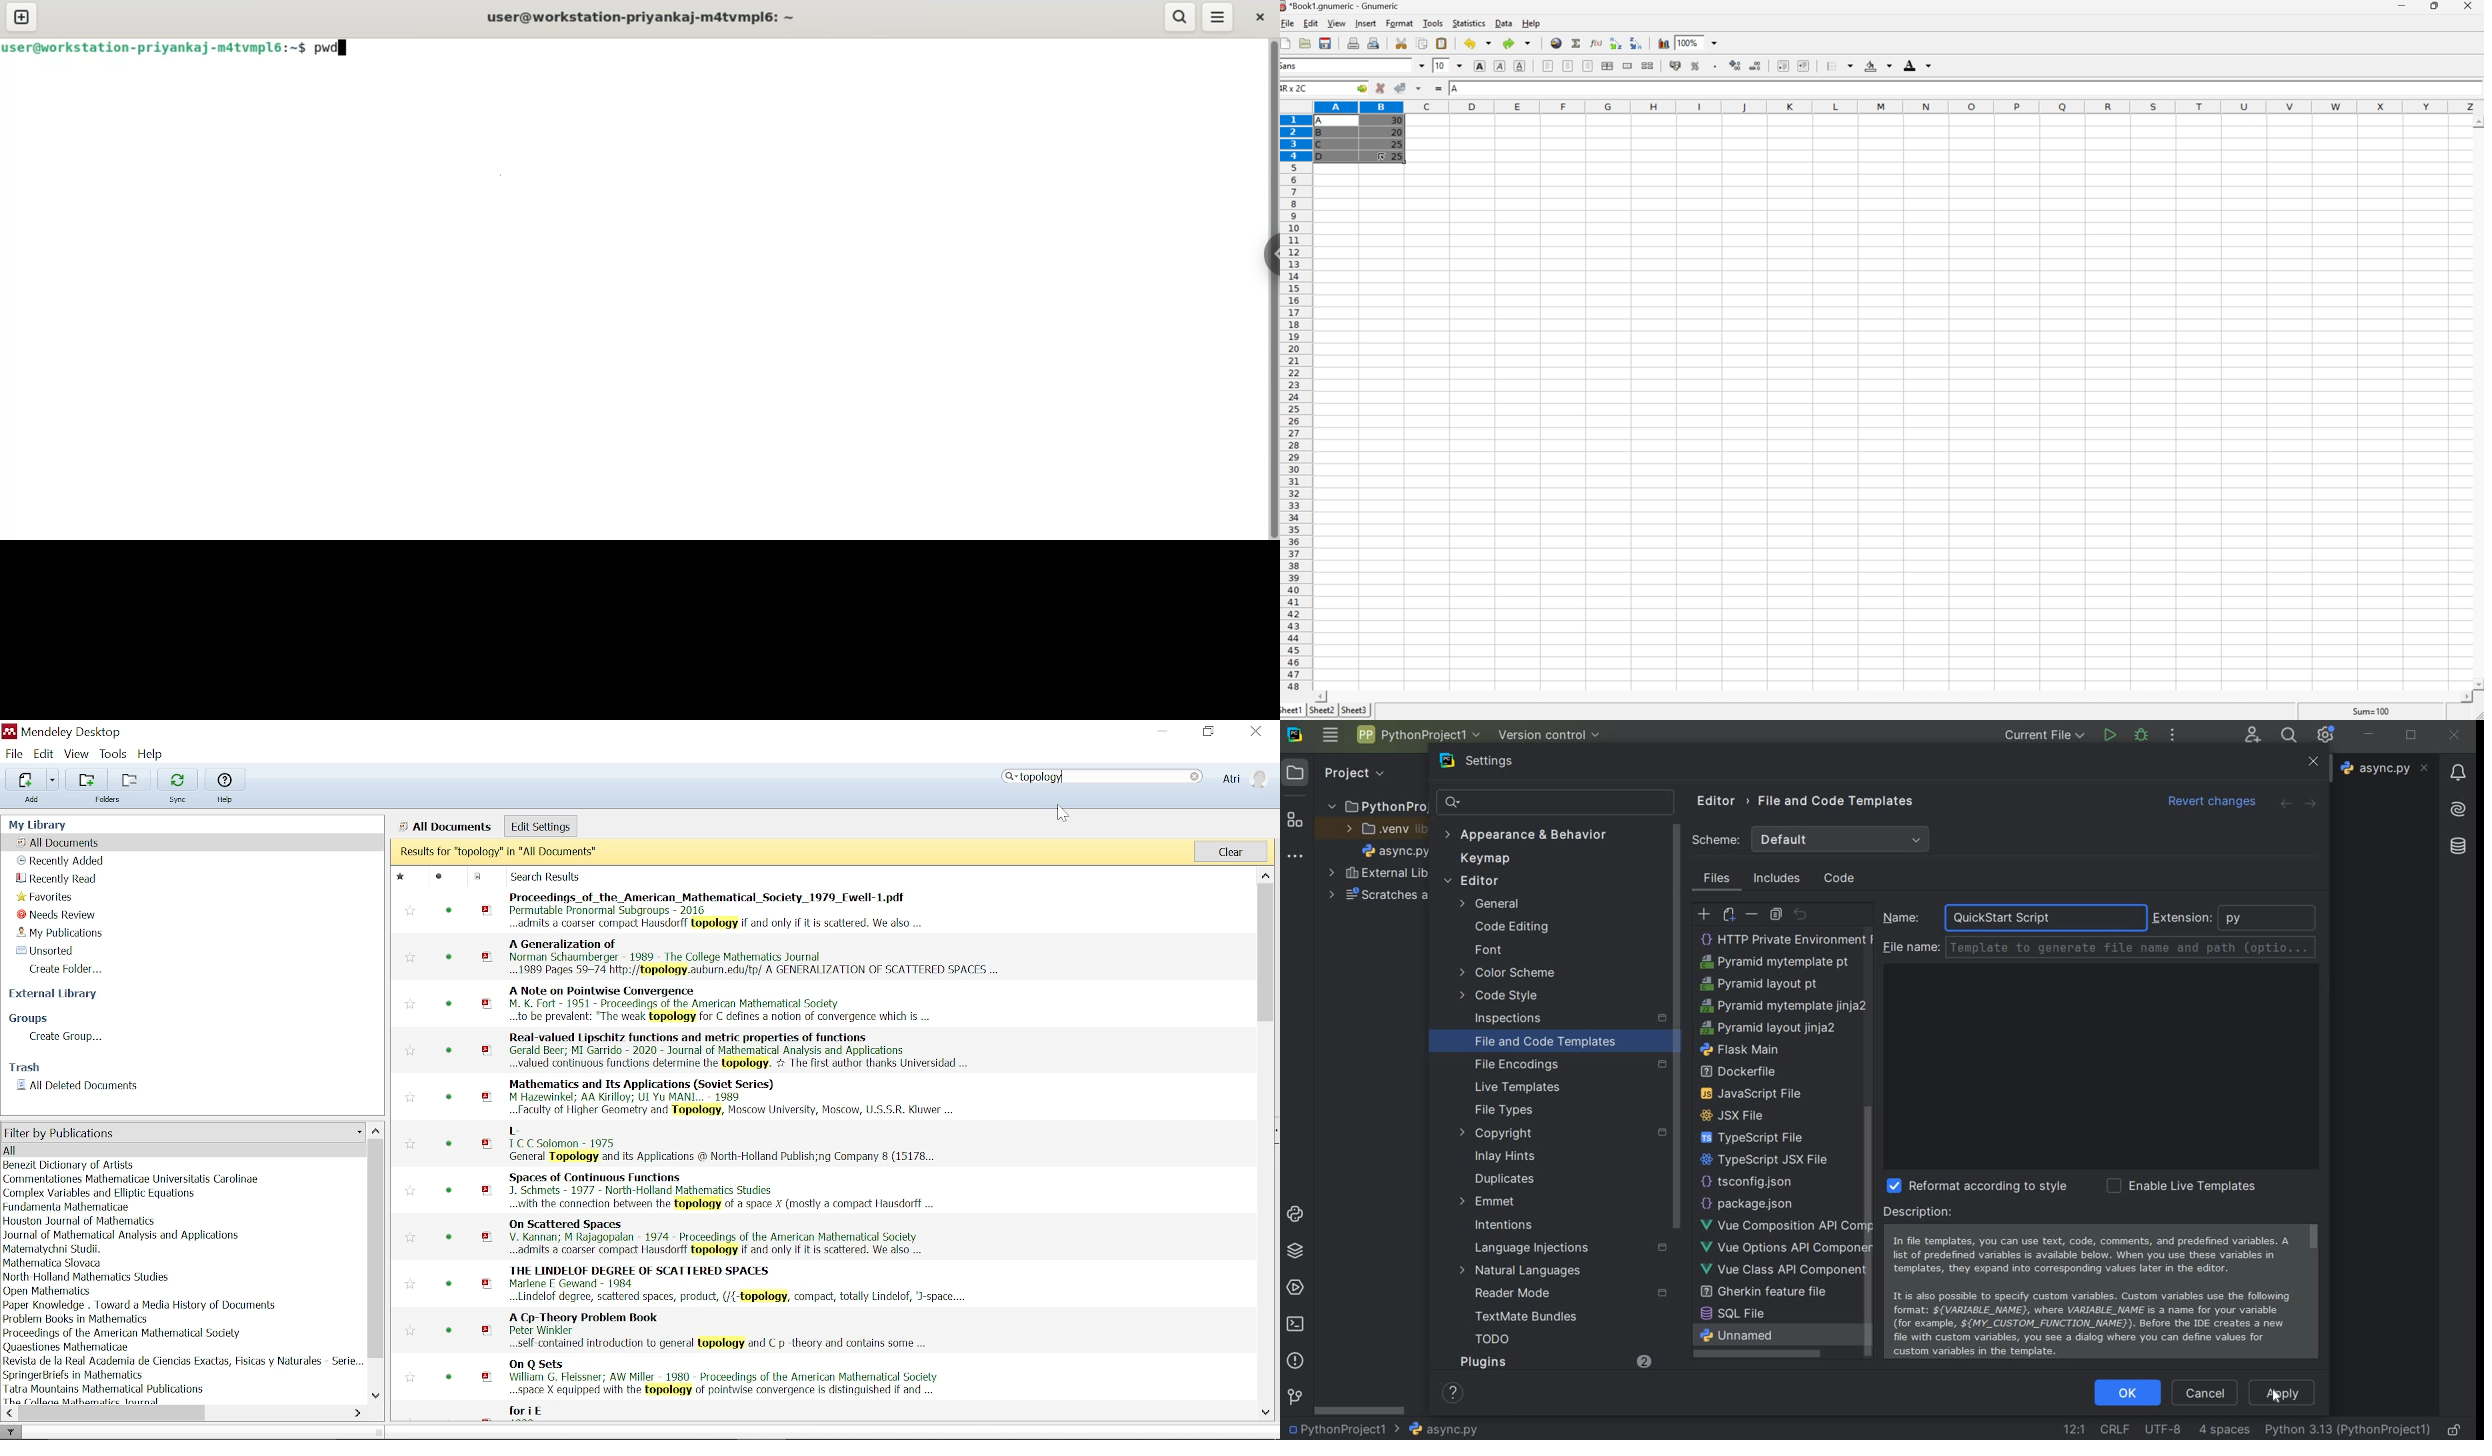  Describe the element at coordinates (1296, 1249) in the screenshot. I see `python packages` at that location.